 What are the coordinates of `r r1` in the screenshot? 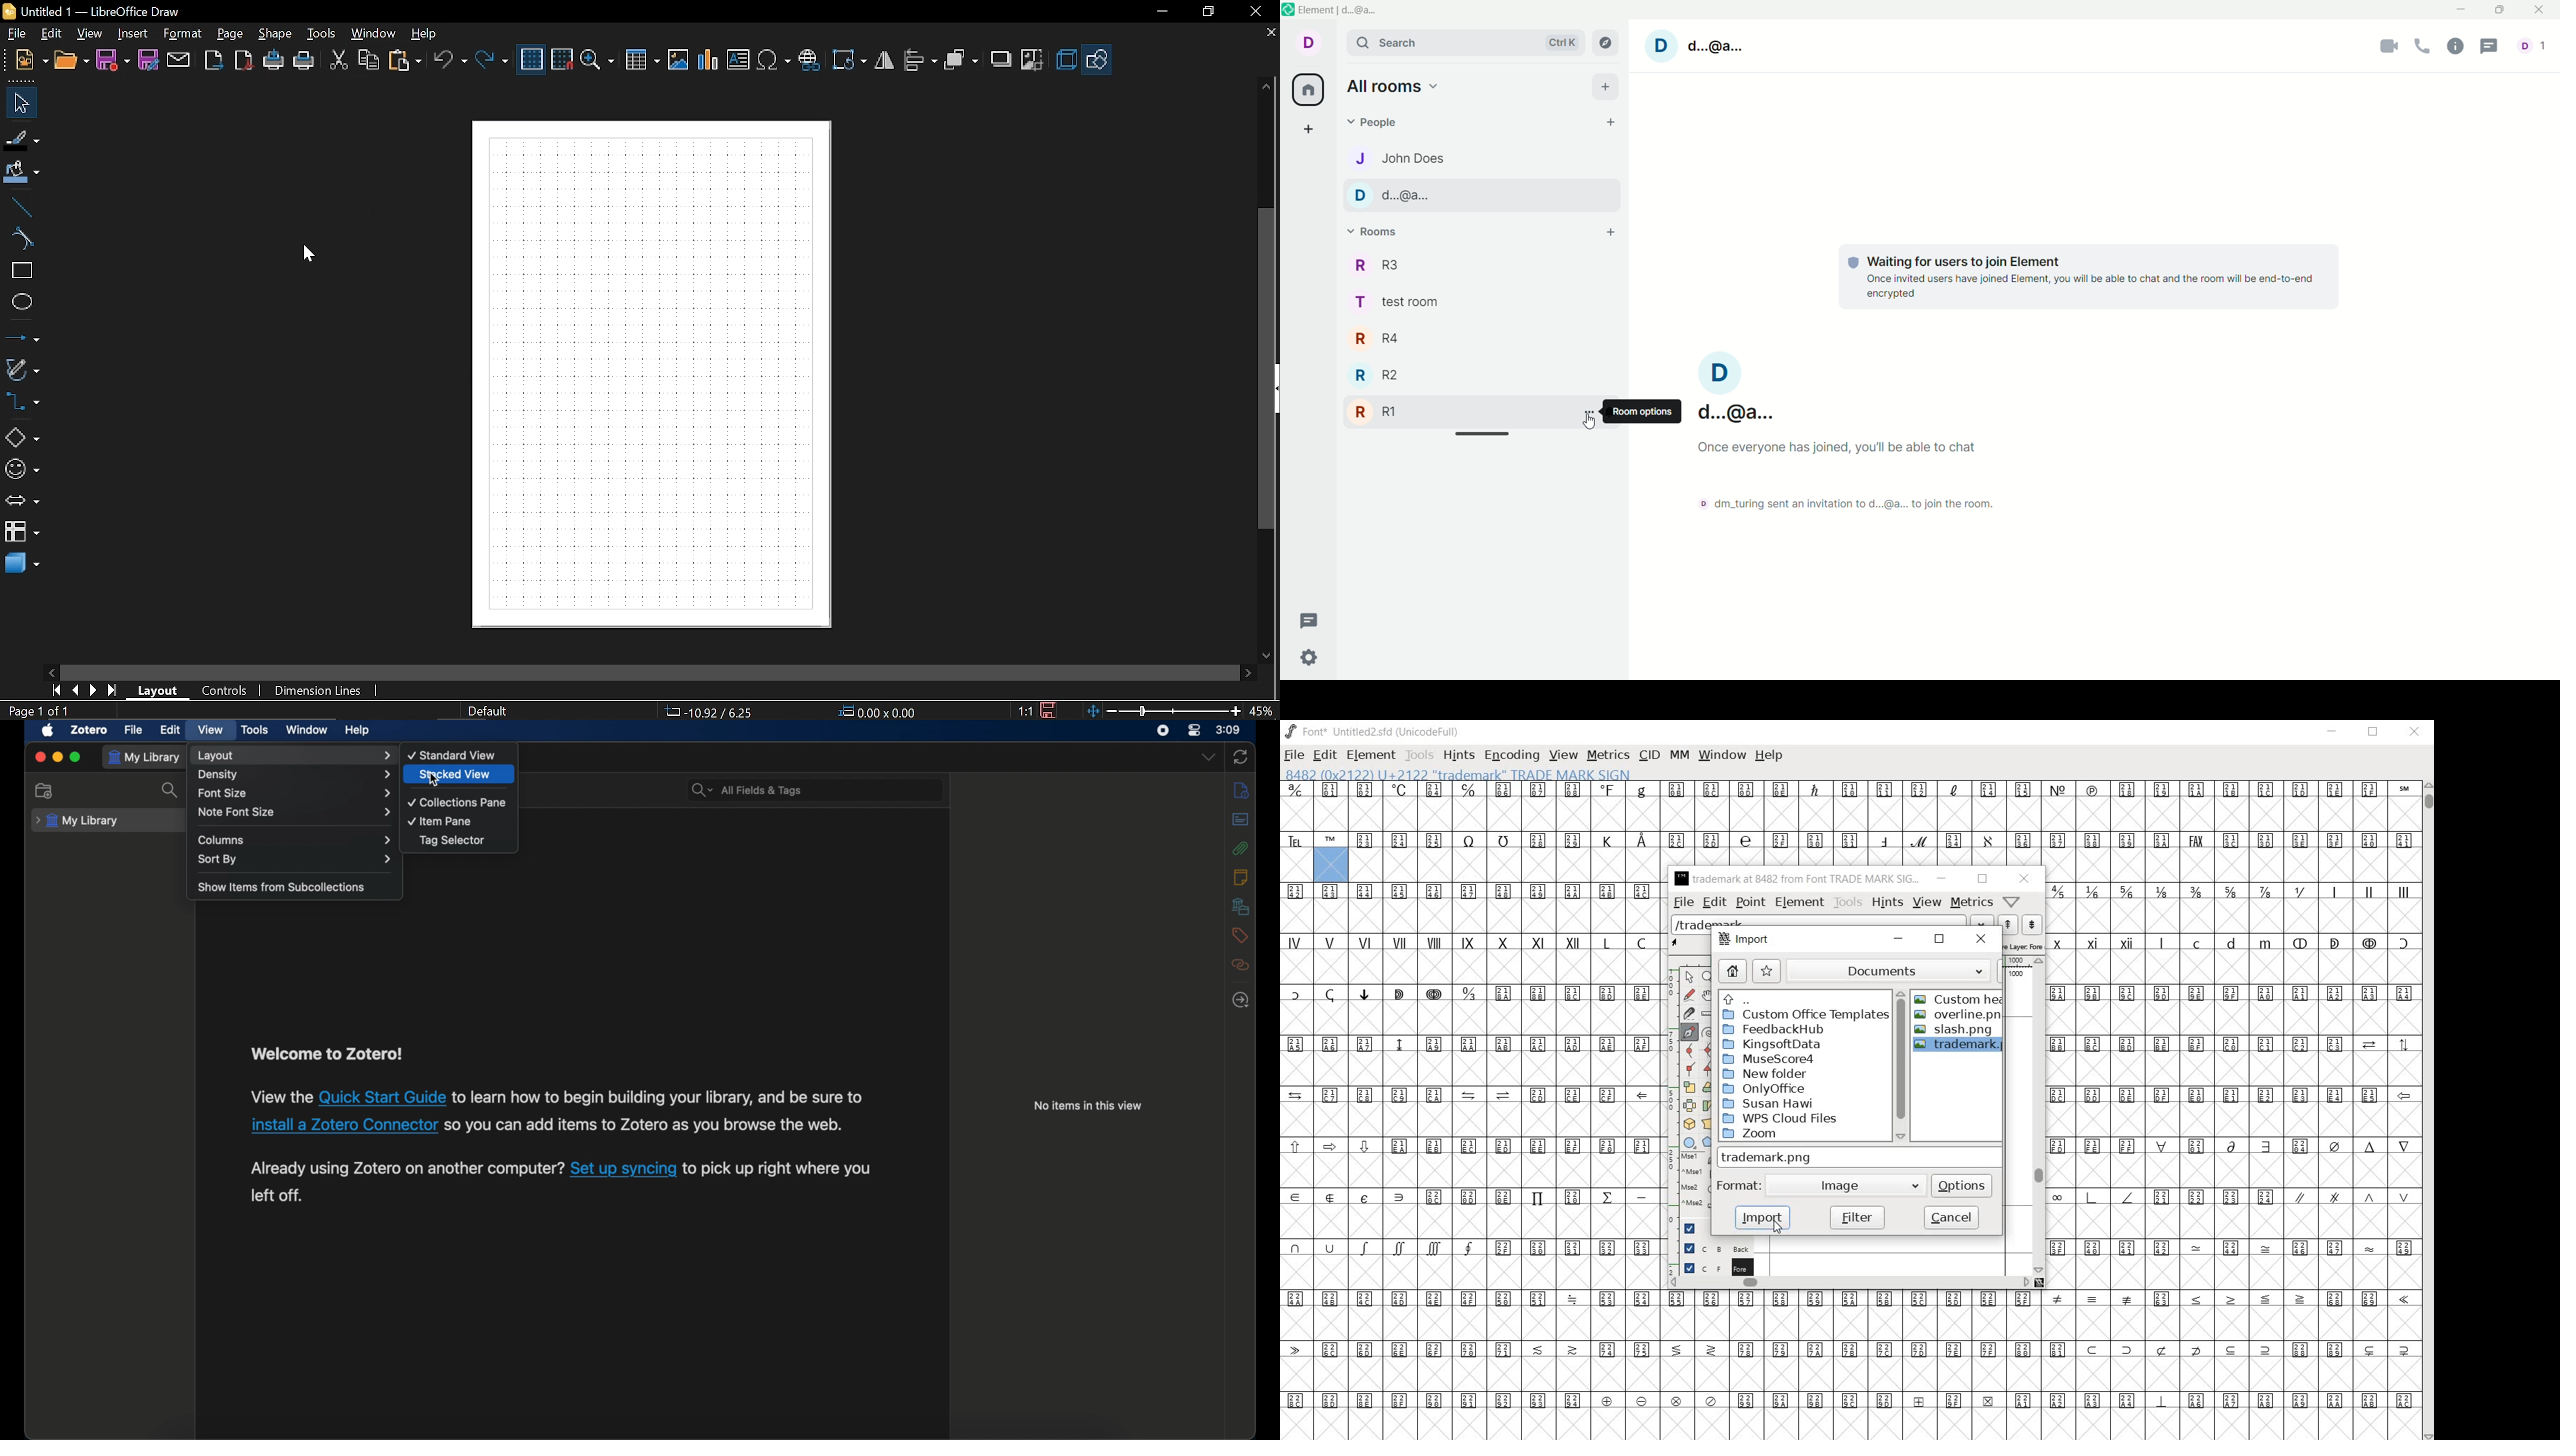 It's located at (1391, 414).